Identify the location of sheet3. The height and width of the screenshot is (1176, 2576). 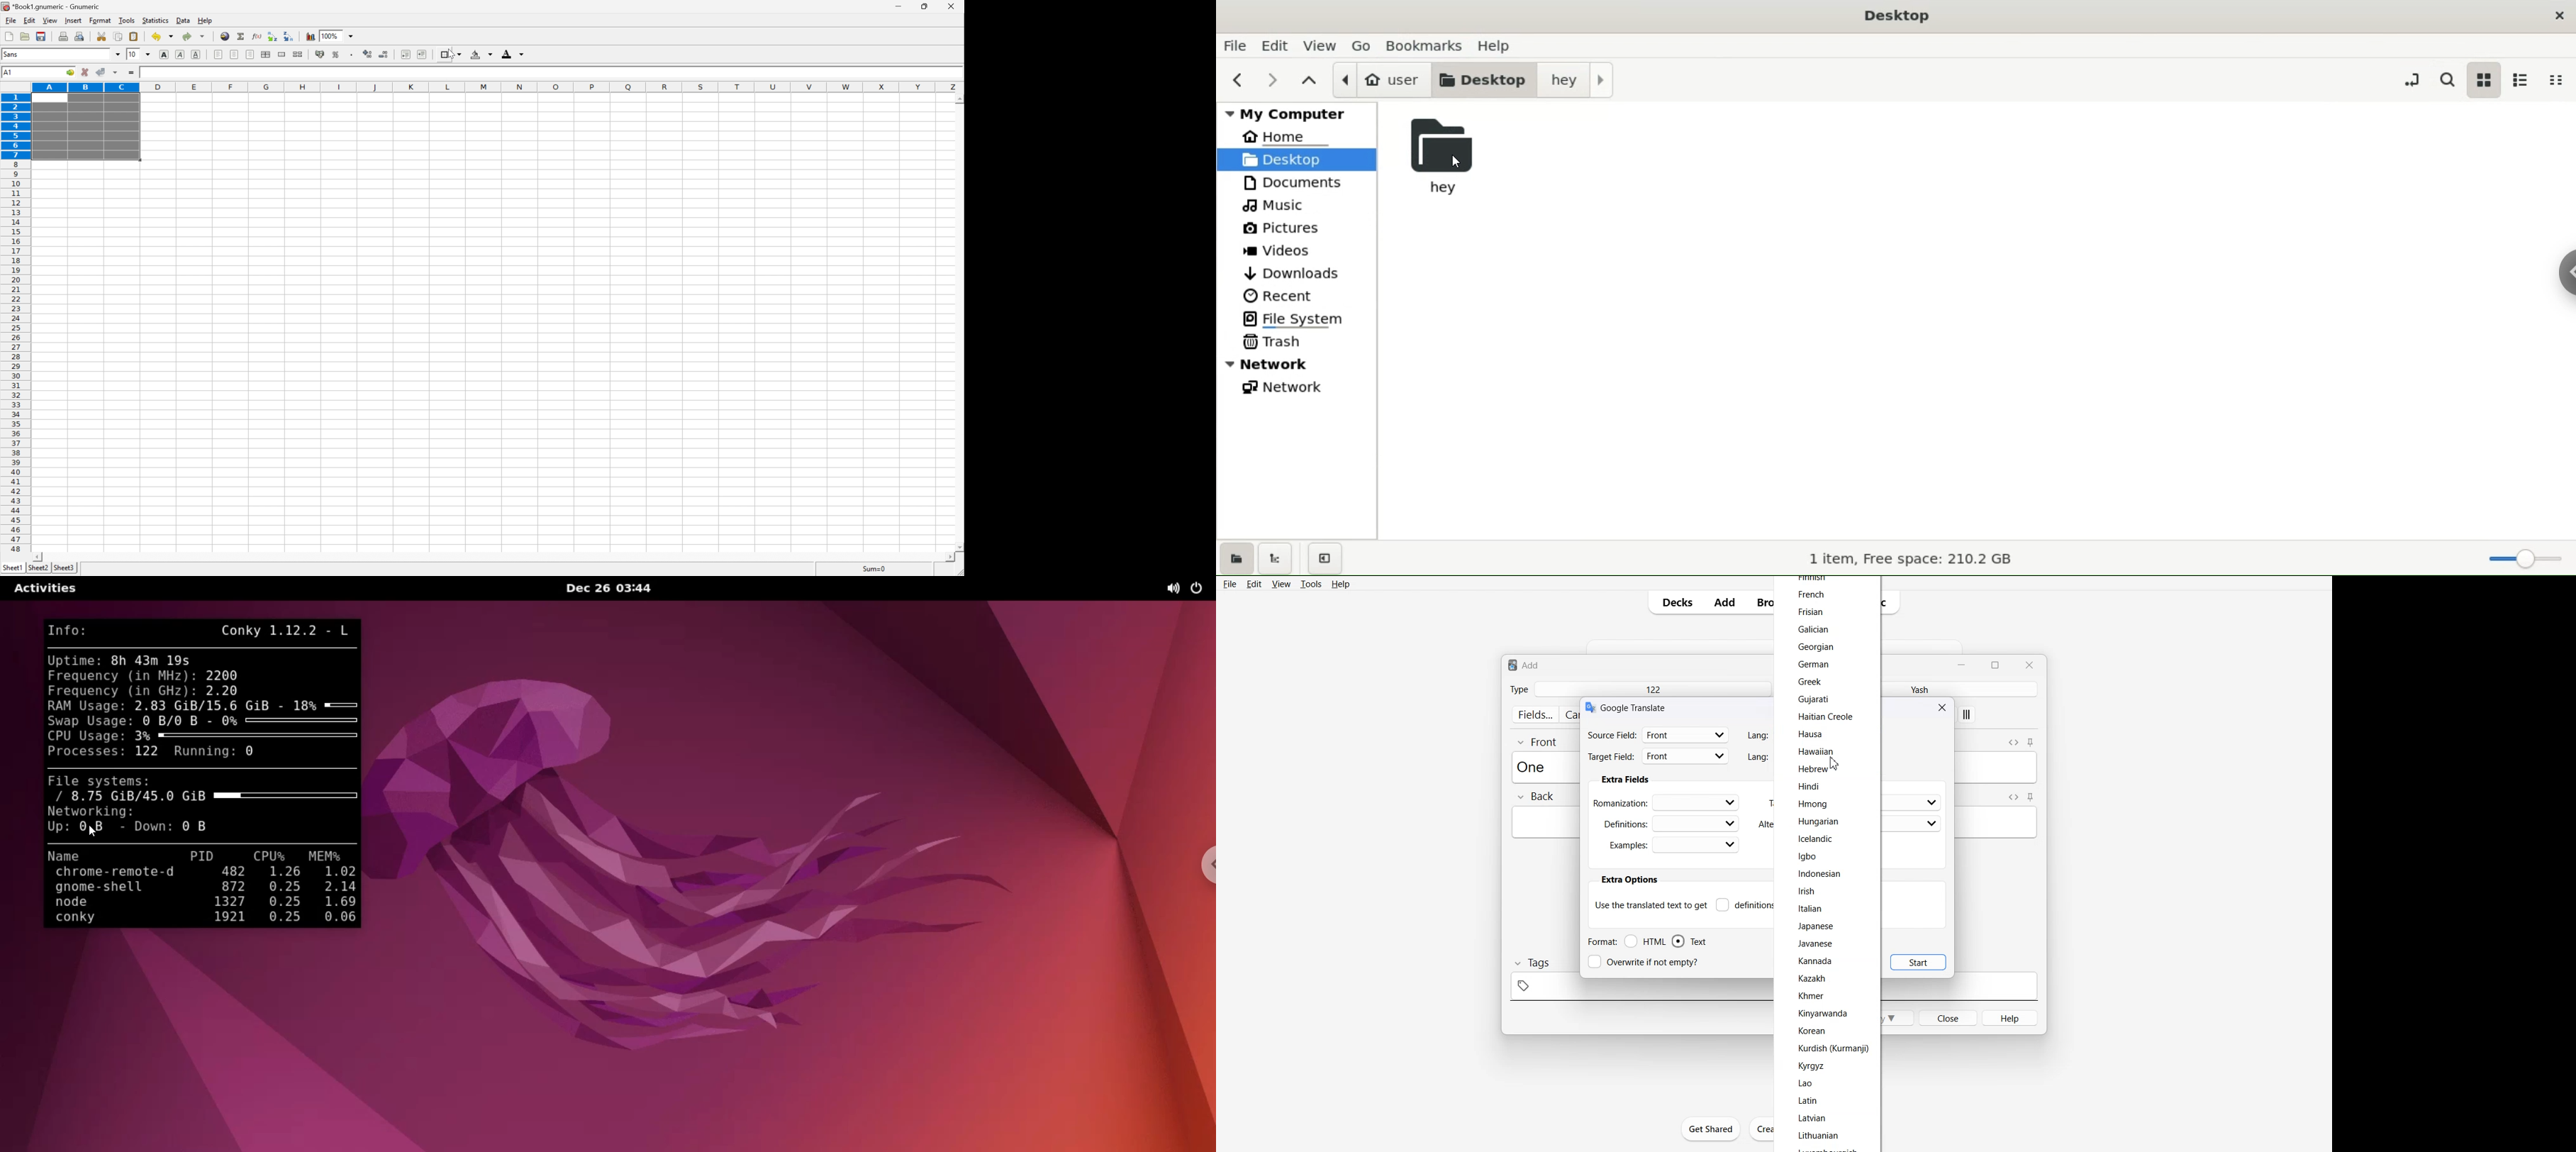
(64, 569).